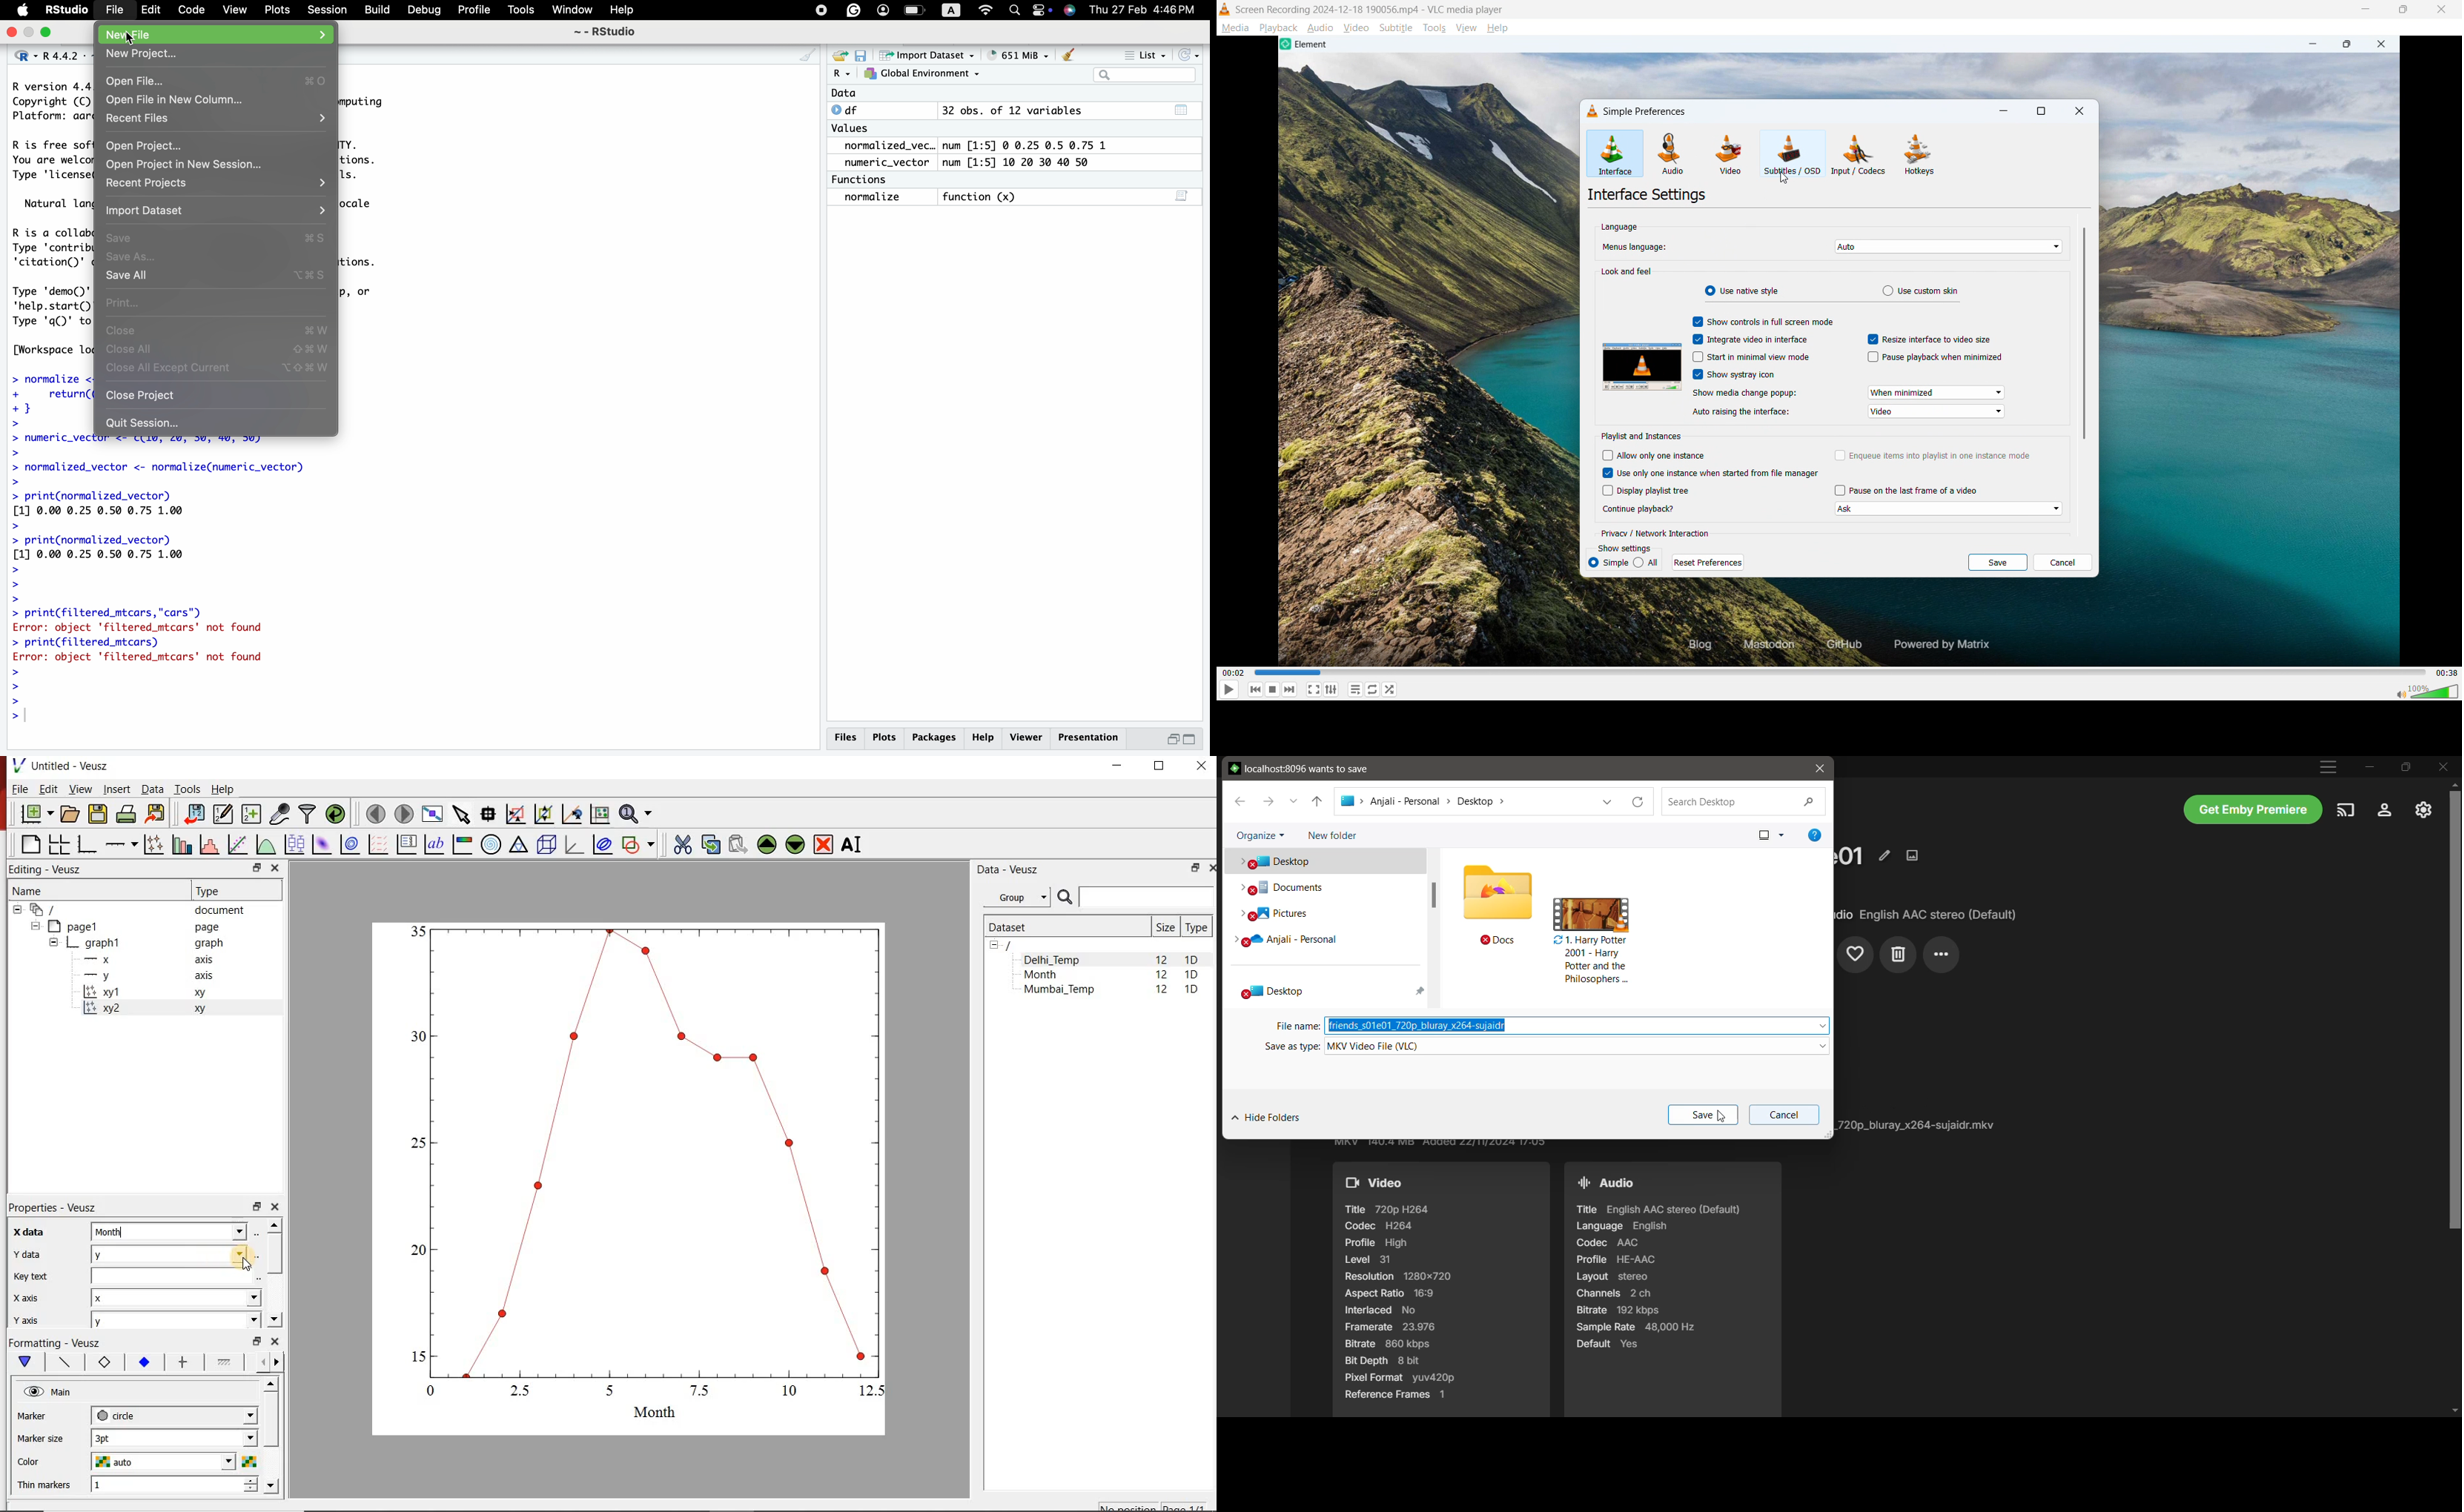  I want to click on save, so click(1998, 563).